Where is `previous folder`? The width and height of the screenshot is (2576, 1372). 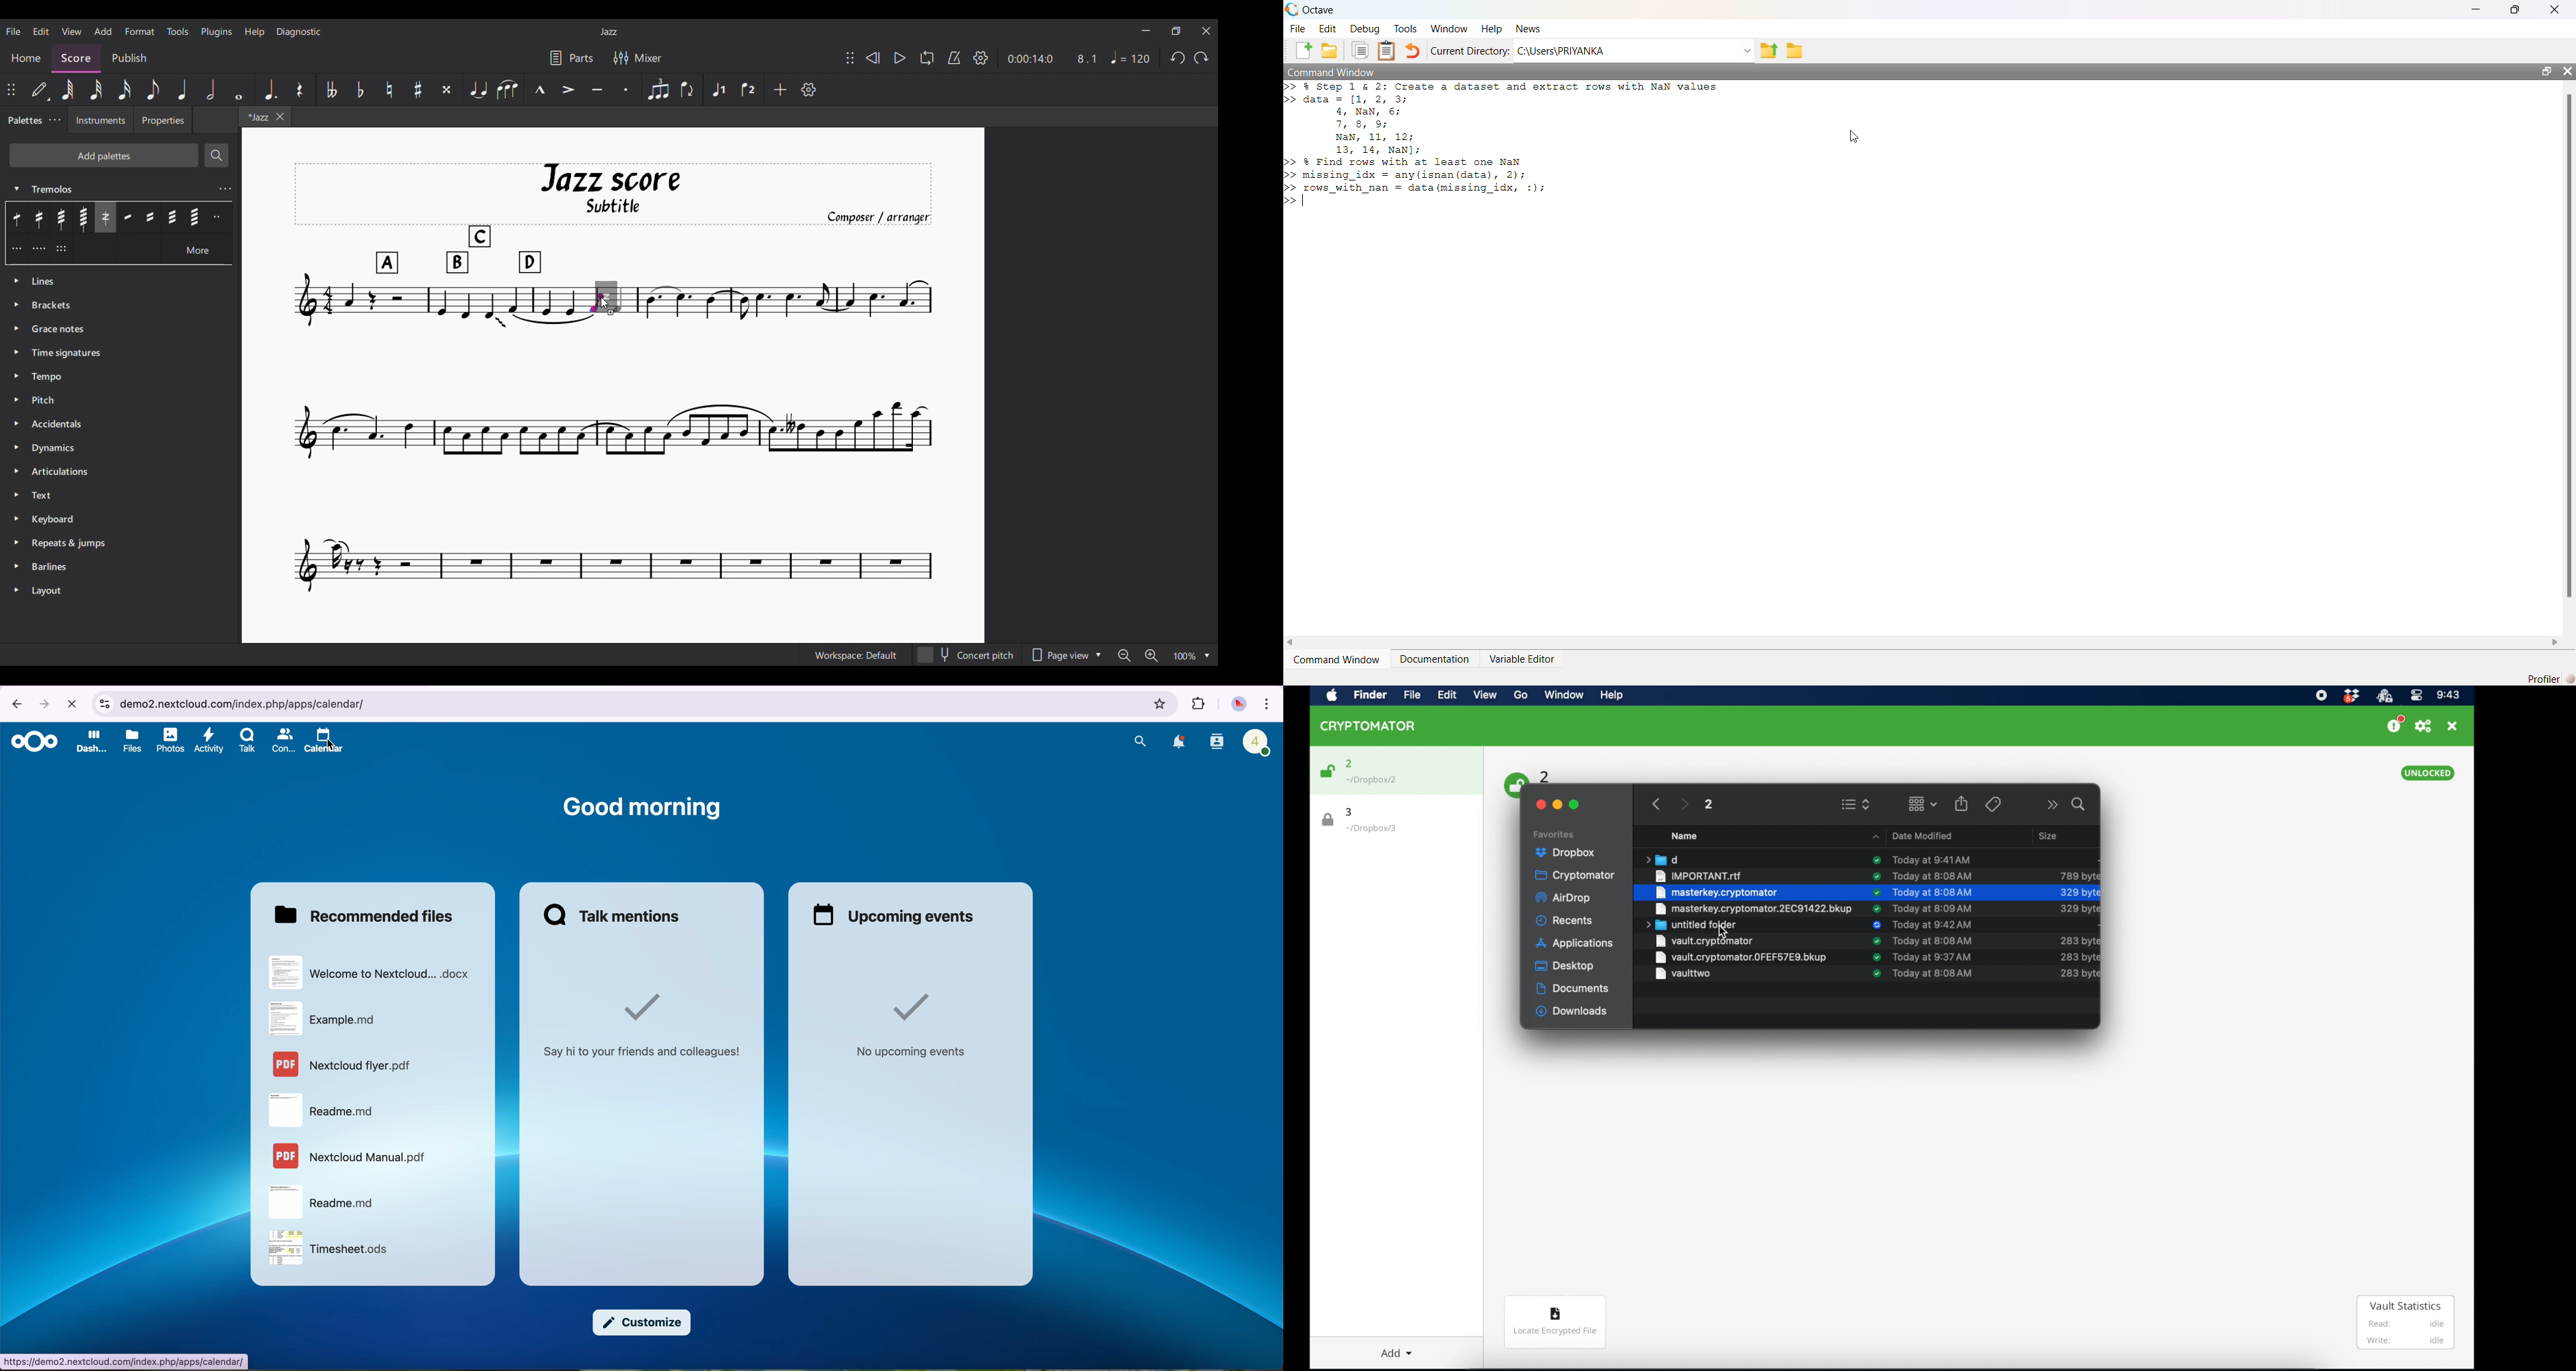 previous folder is located at coordinates (1768, 52).